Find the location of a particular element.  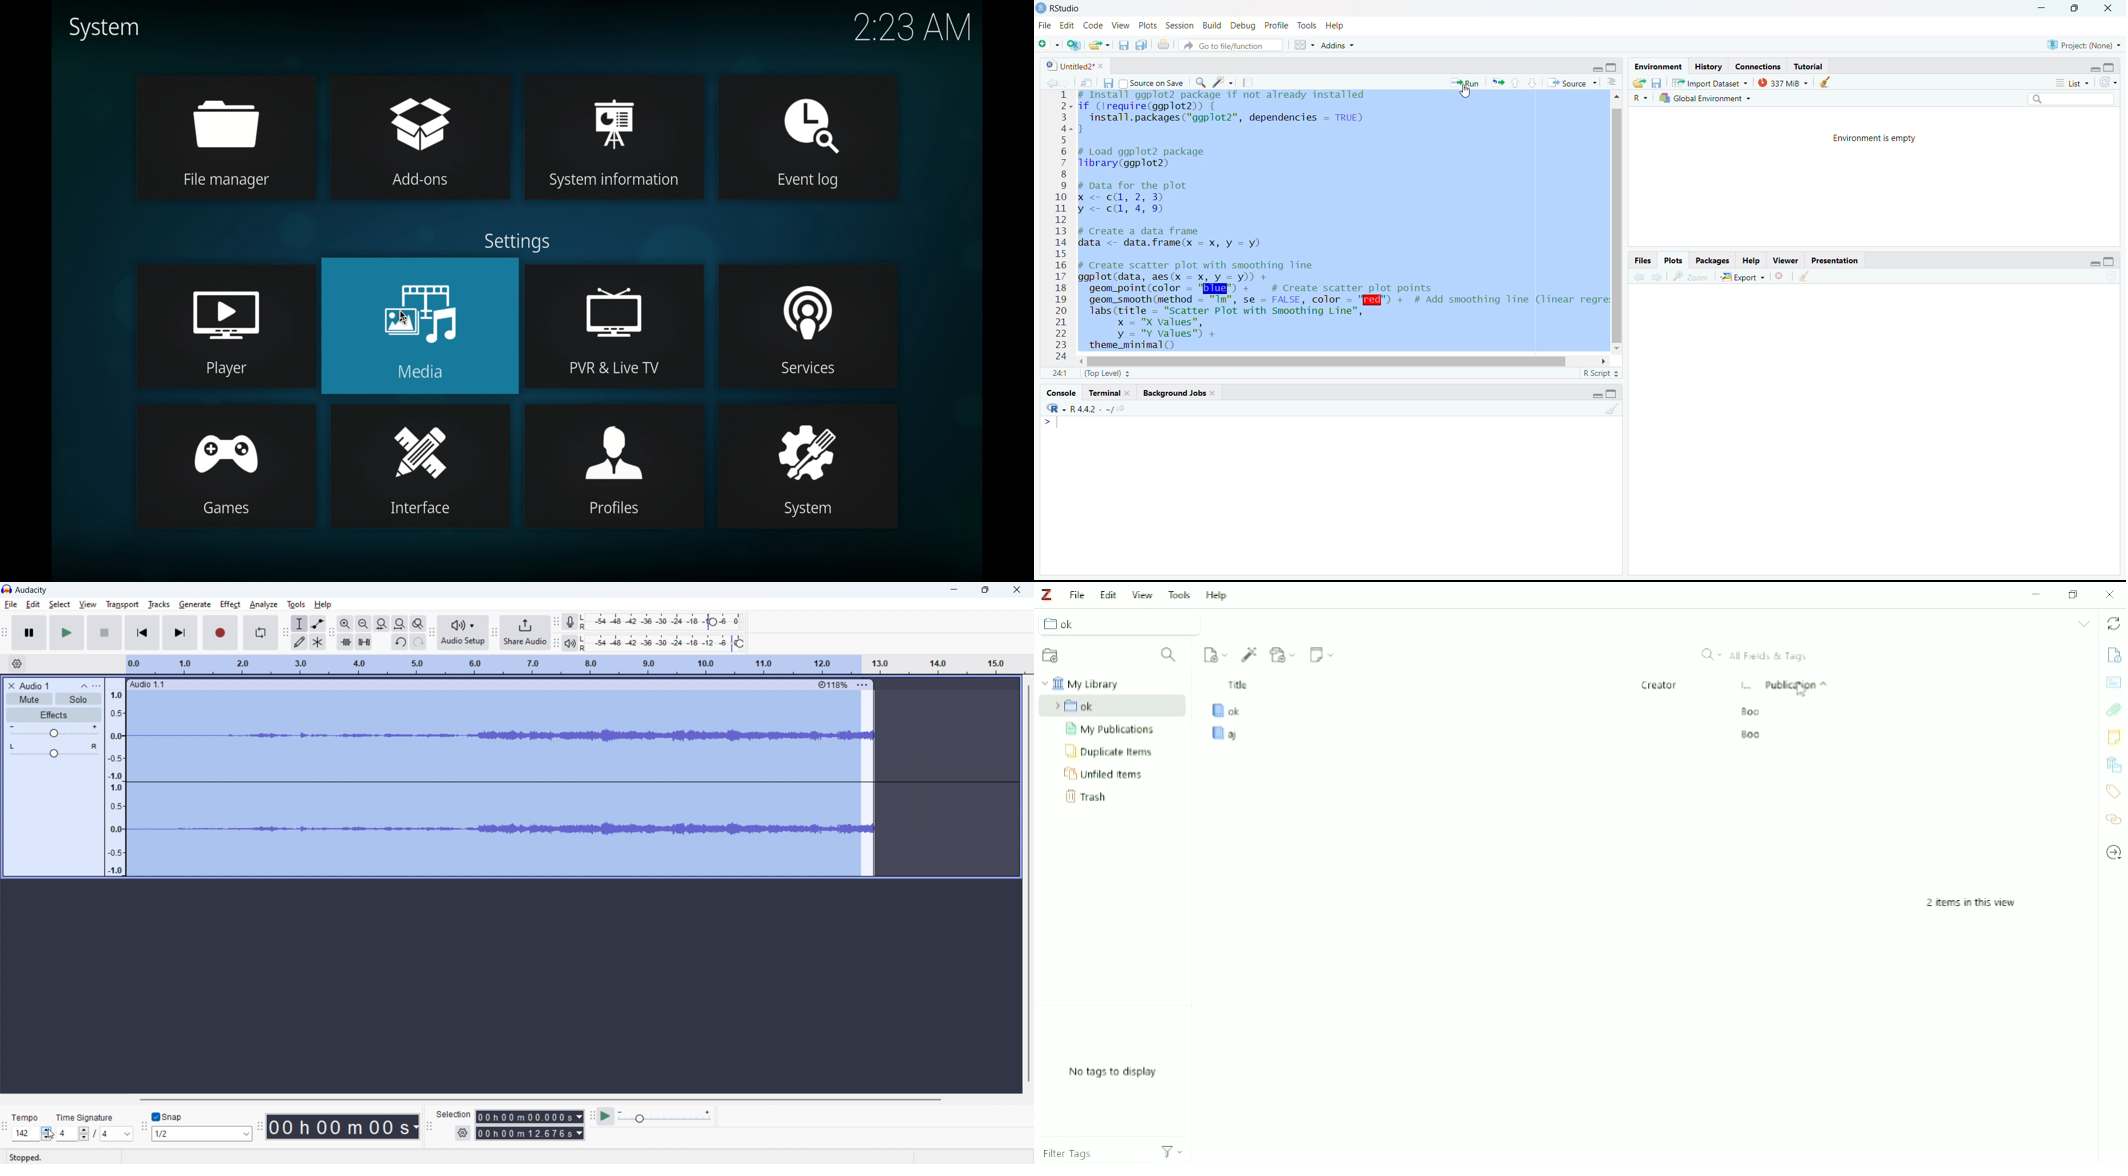

undo is located at coordinates (400, 642).